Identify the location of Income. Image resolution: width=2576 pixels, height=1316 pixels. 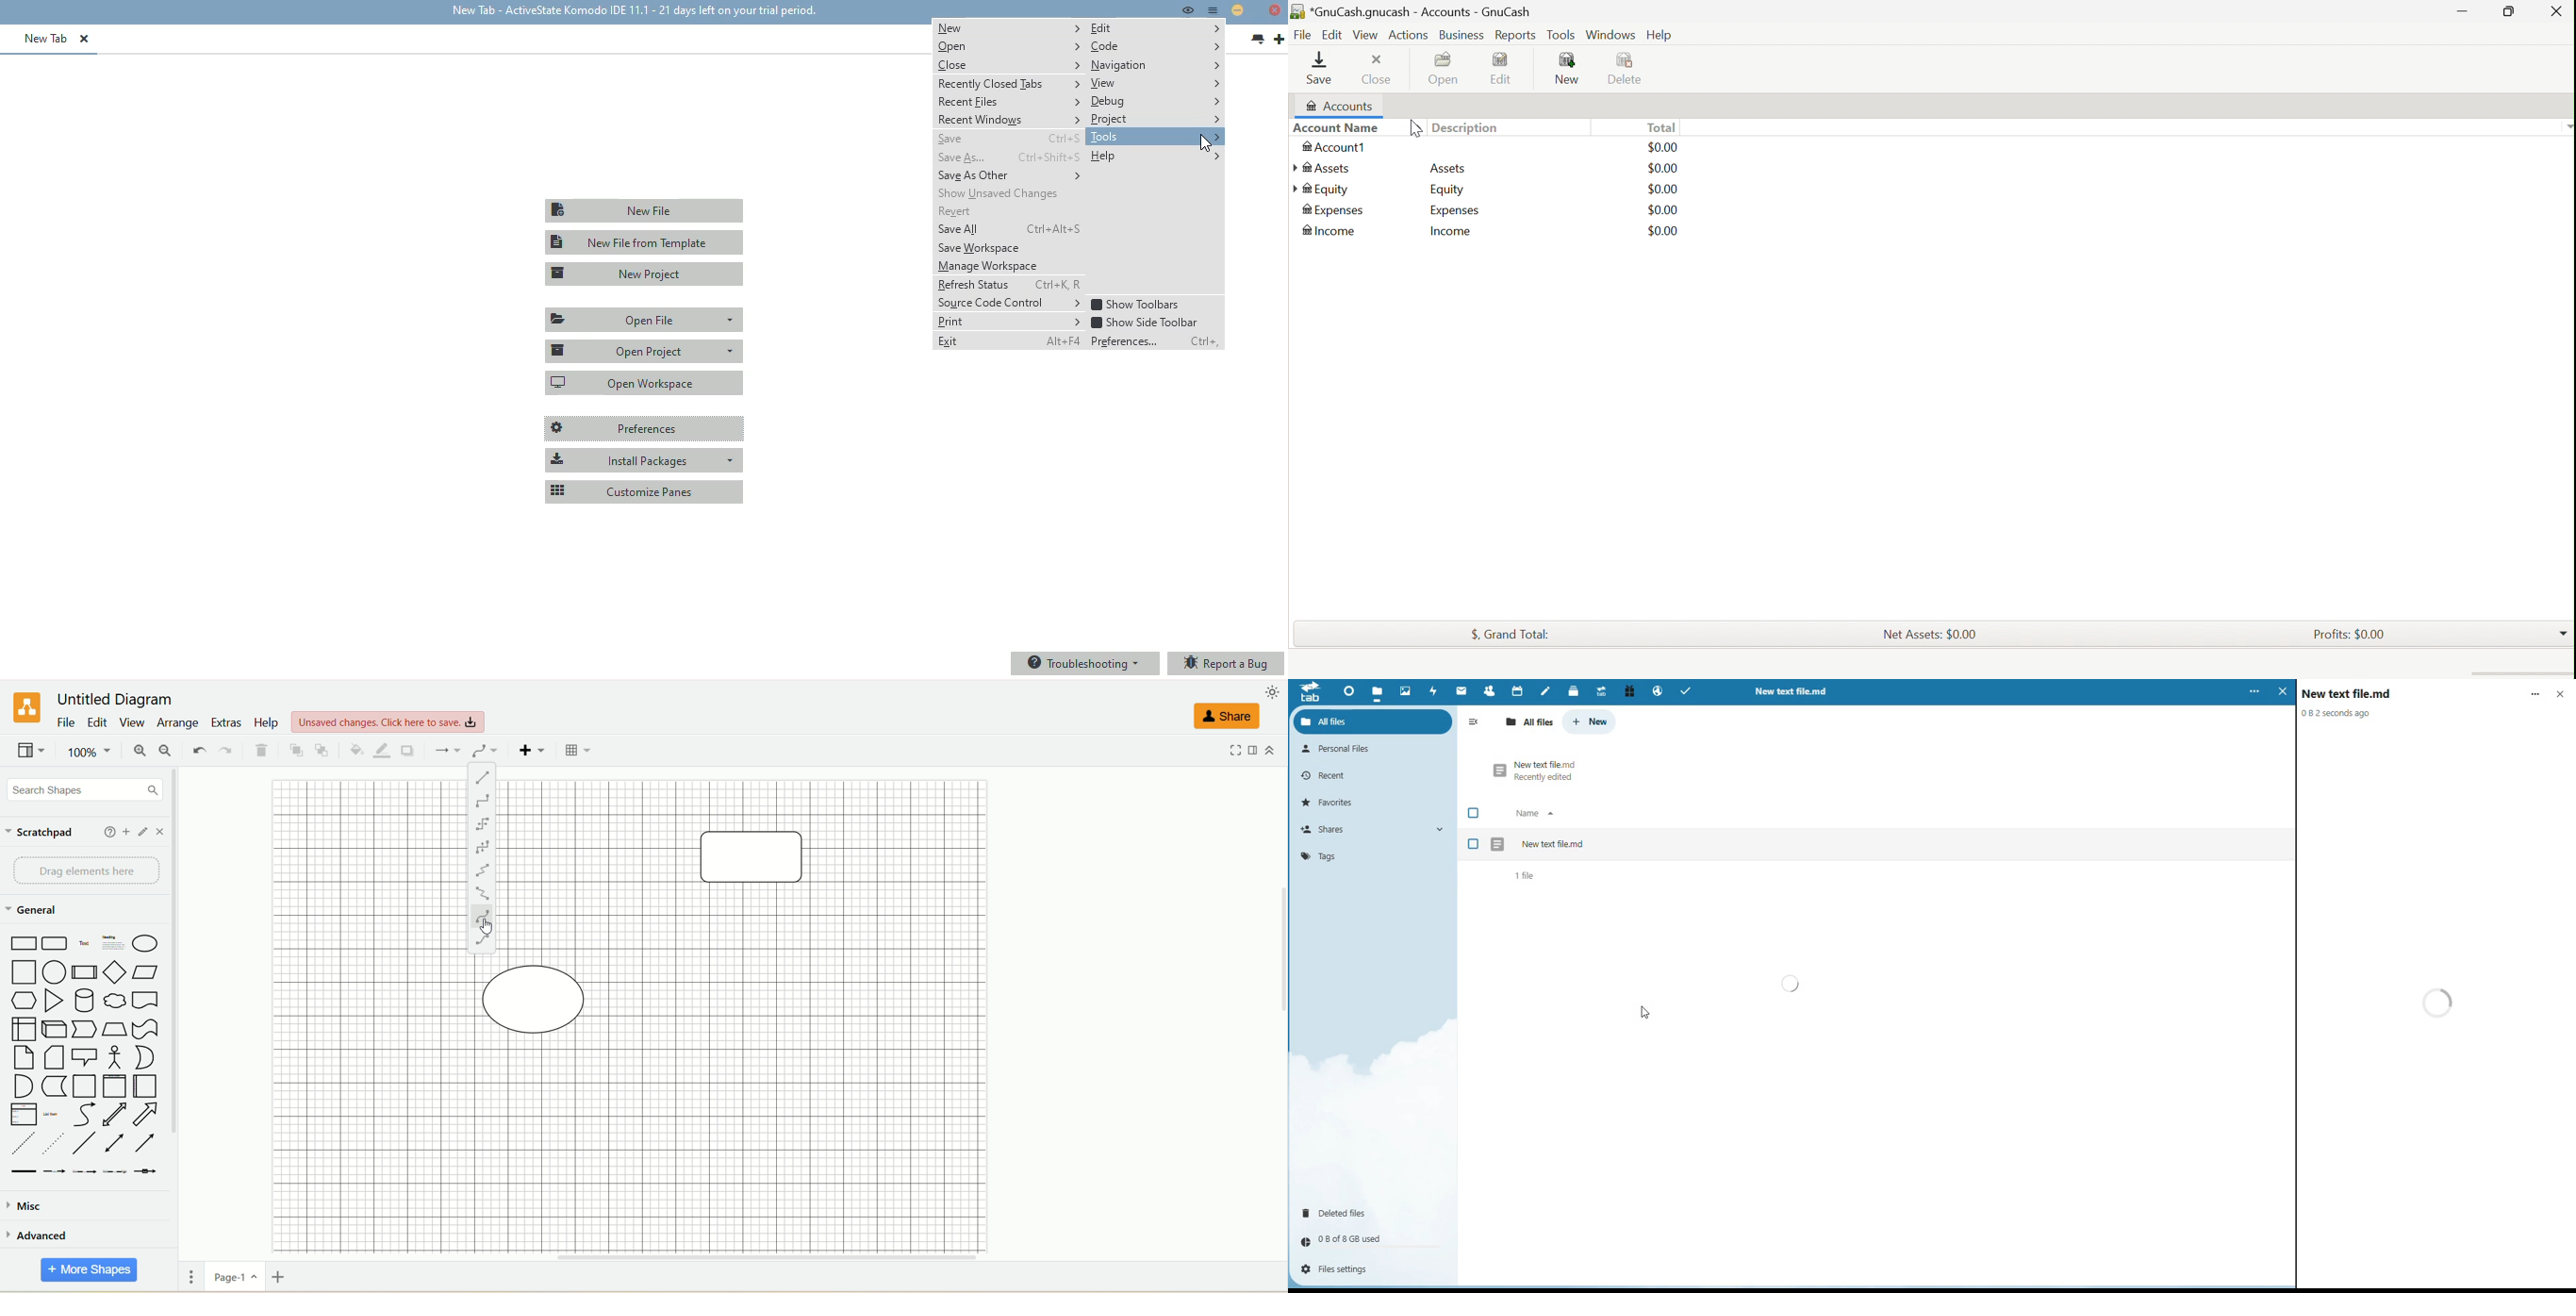
(1331, 210).